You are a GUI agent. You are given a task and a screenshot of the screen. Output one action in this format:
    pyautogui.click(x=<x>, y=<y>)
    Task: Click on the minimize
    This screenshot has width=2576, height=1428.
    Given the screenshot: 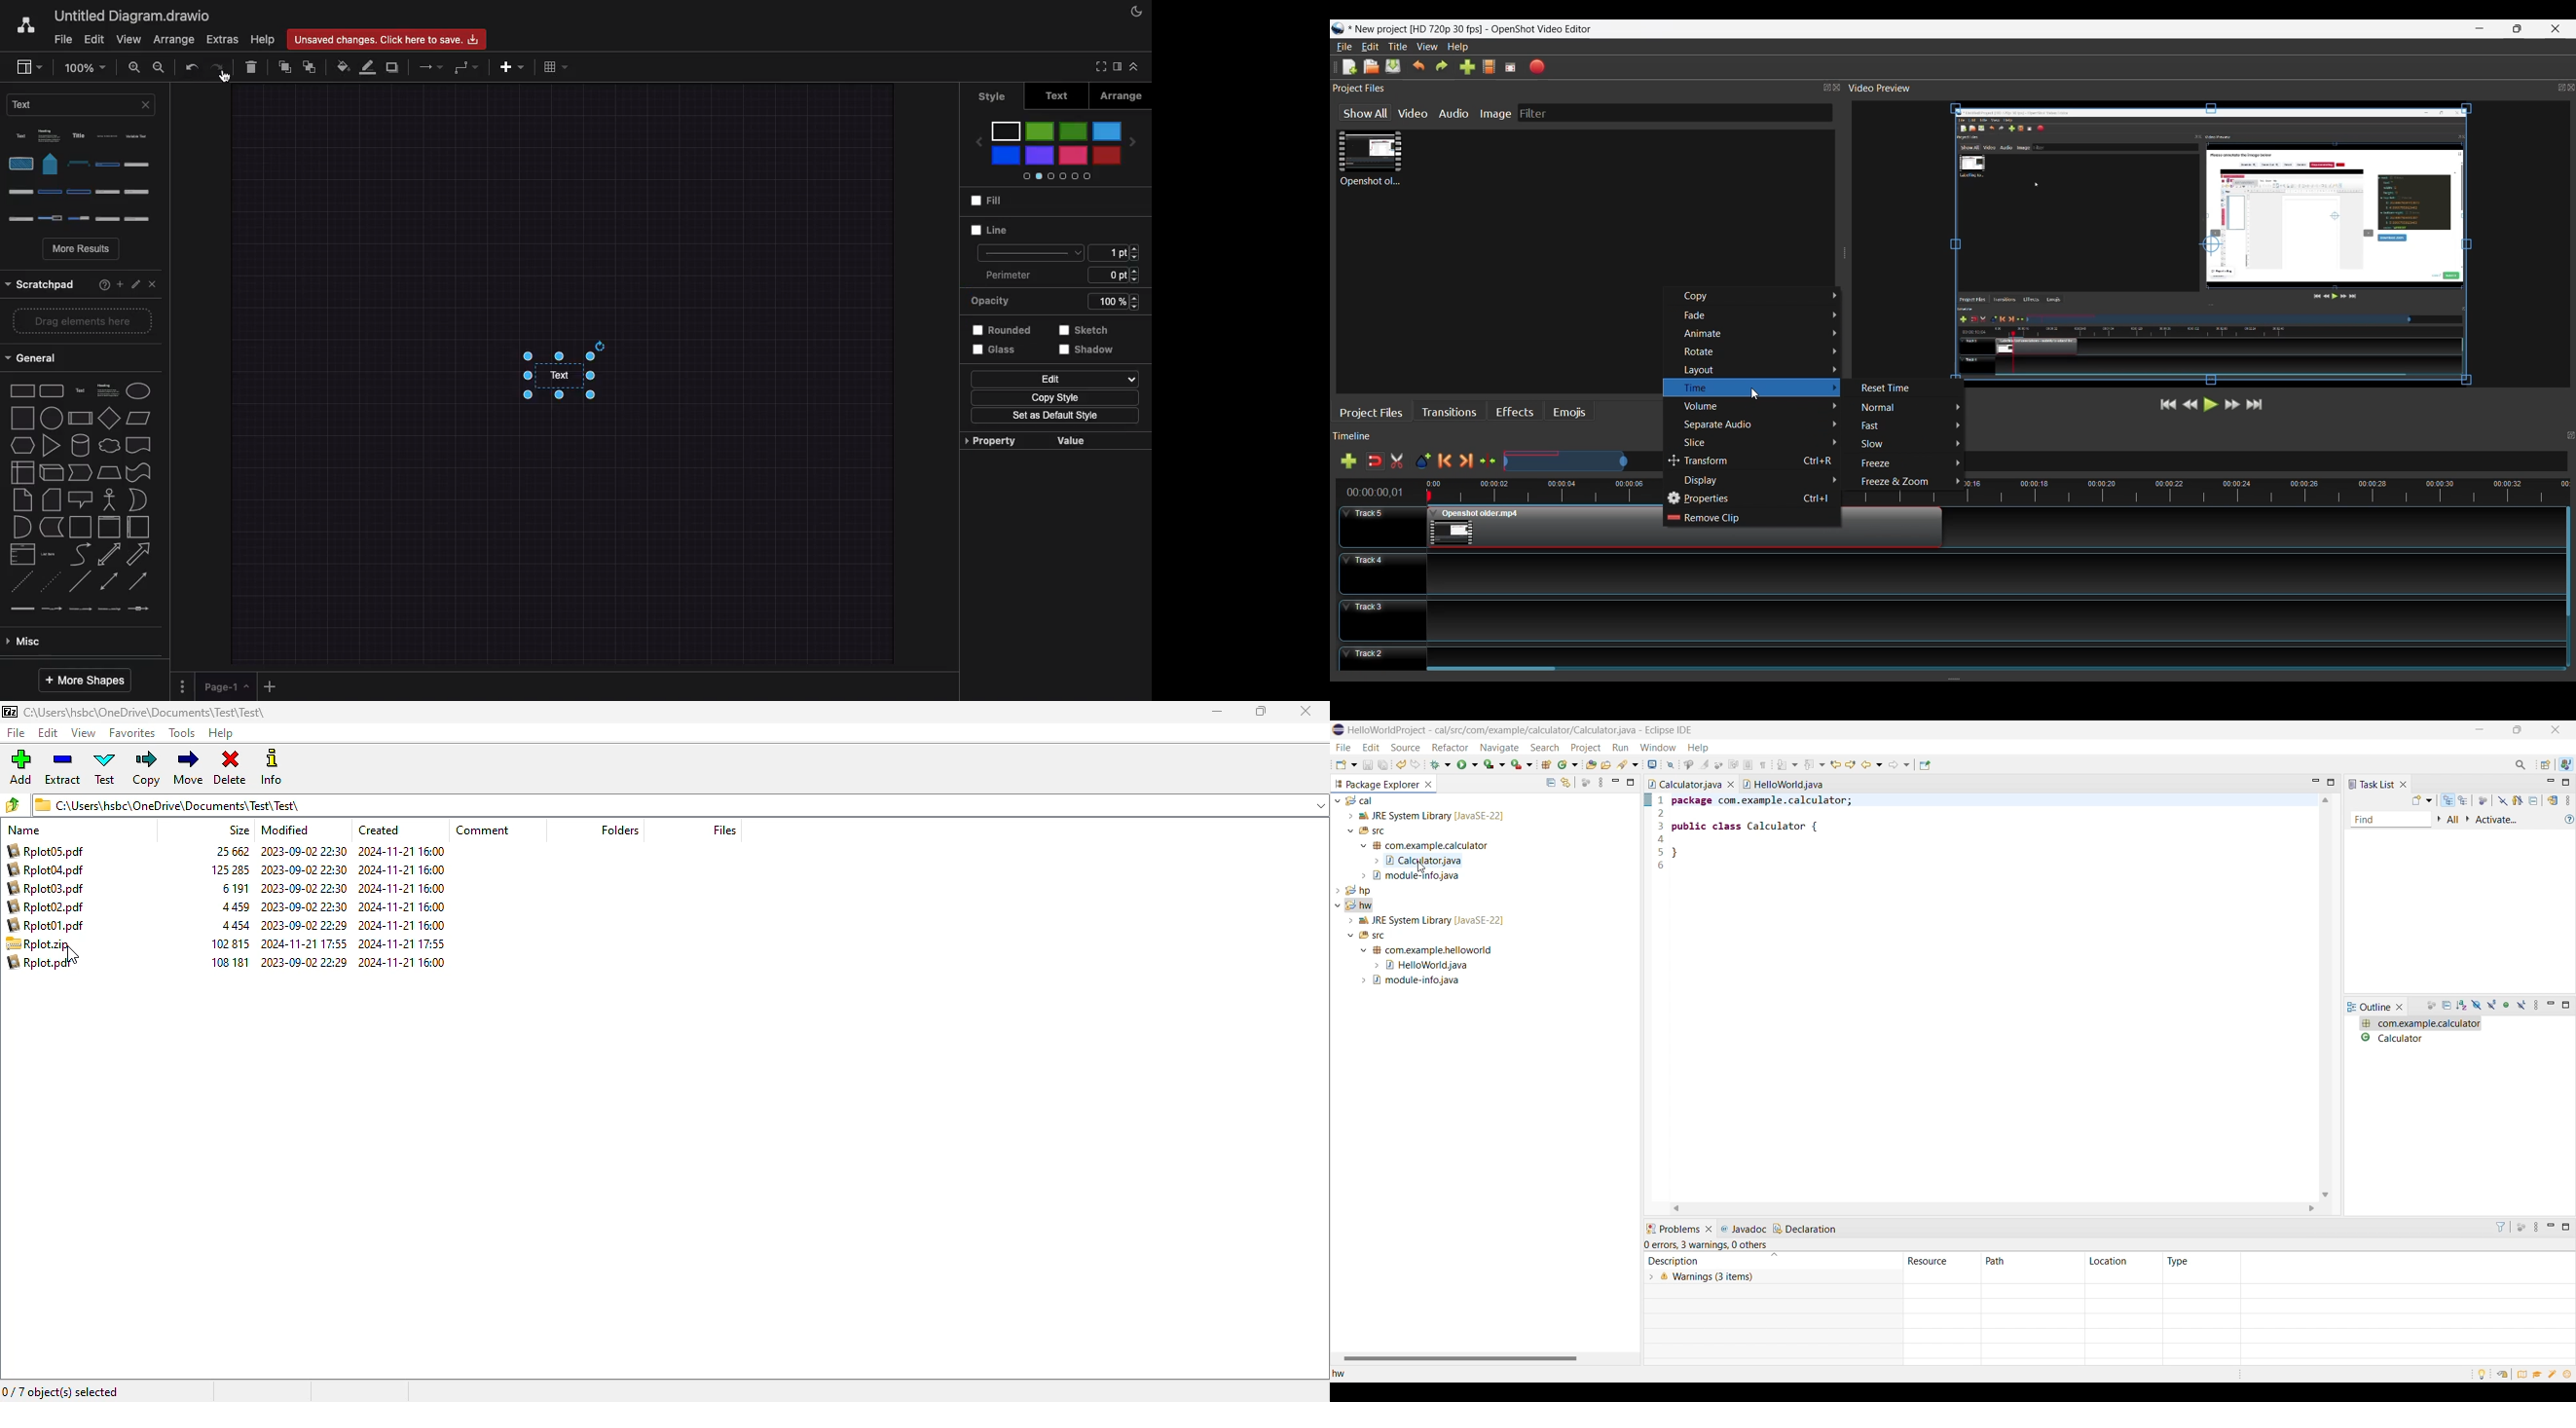 What is the action you would take?
    pyautogui.click(x=1217, y=712)
    